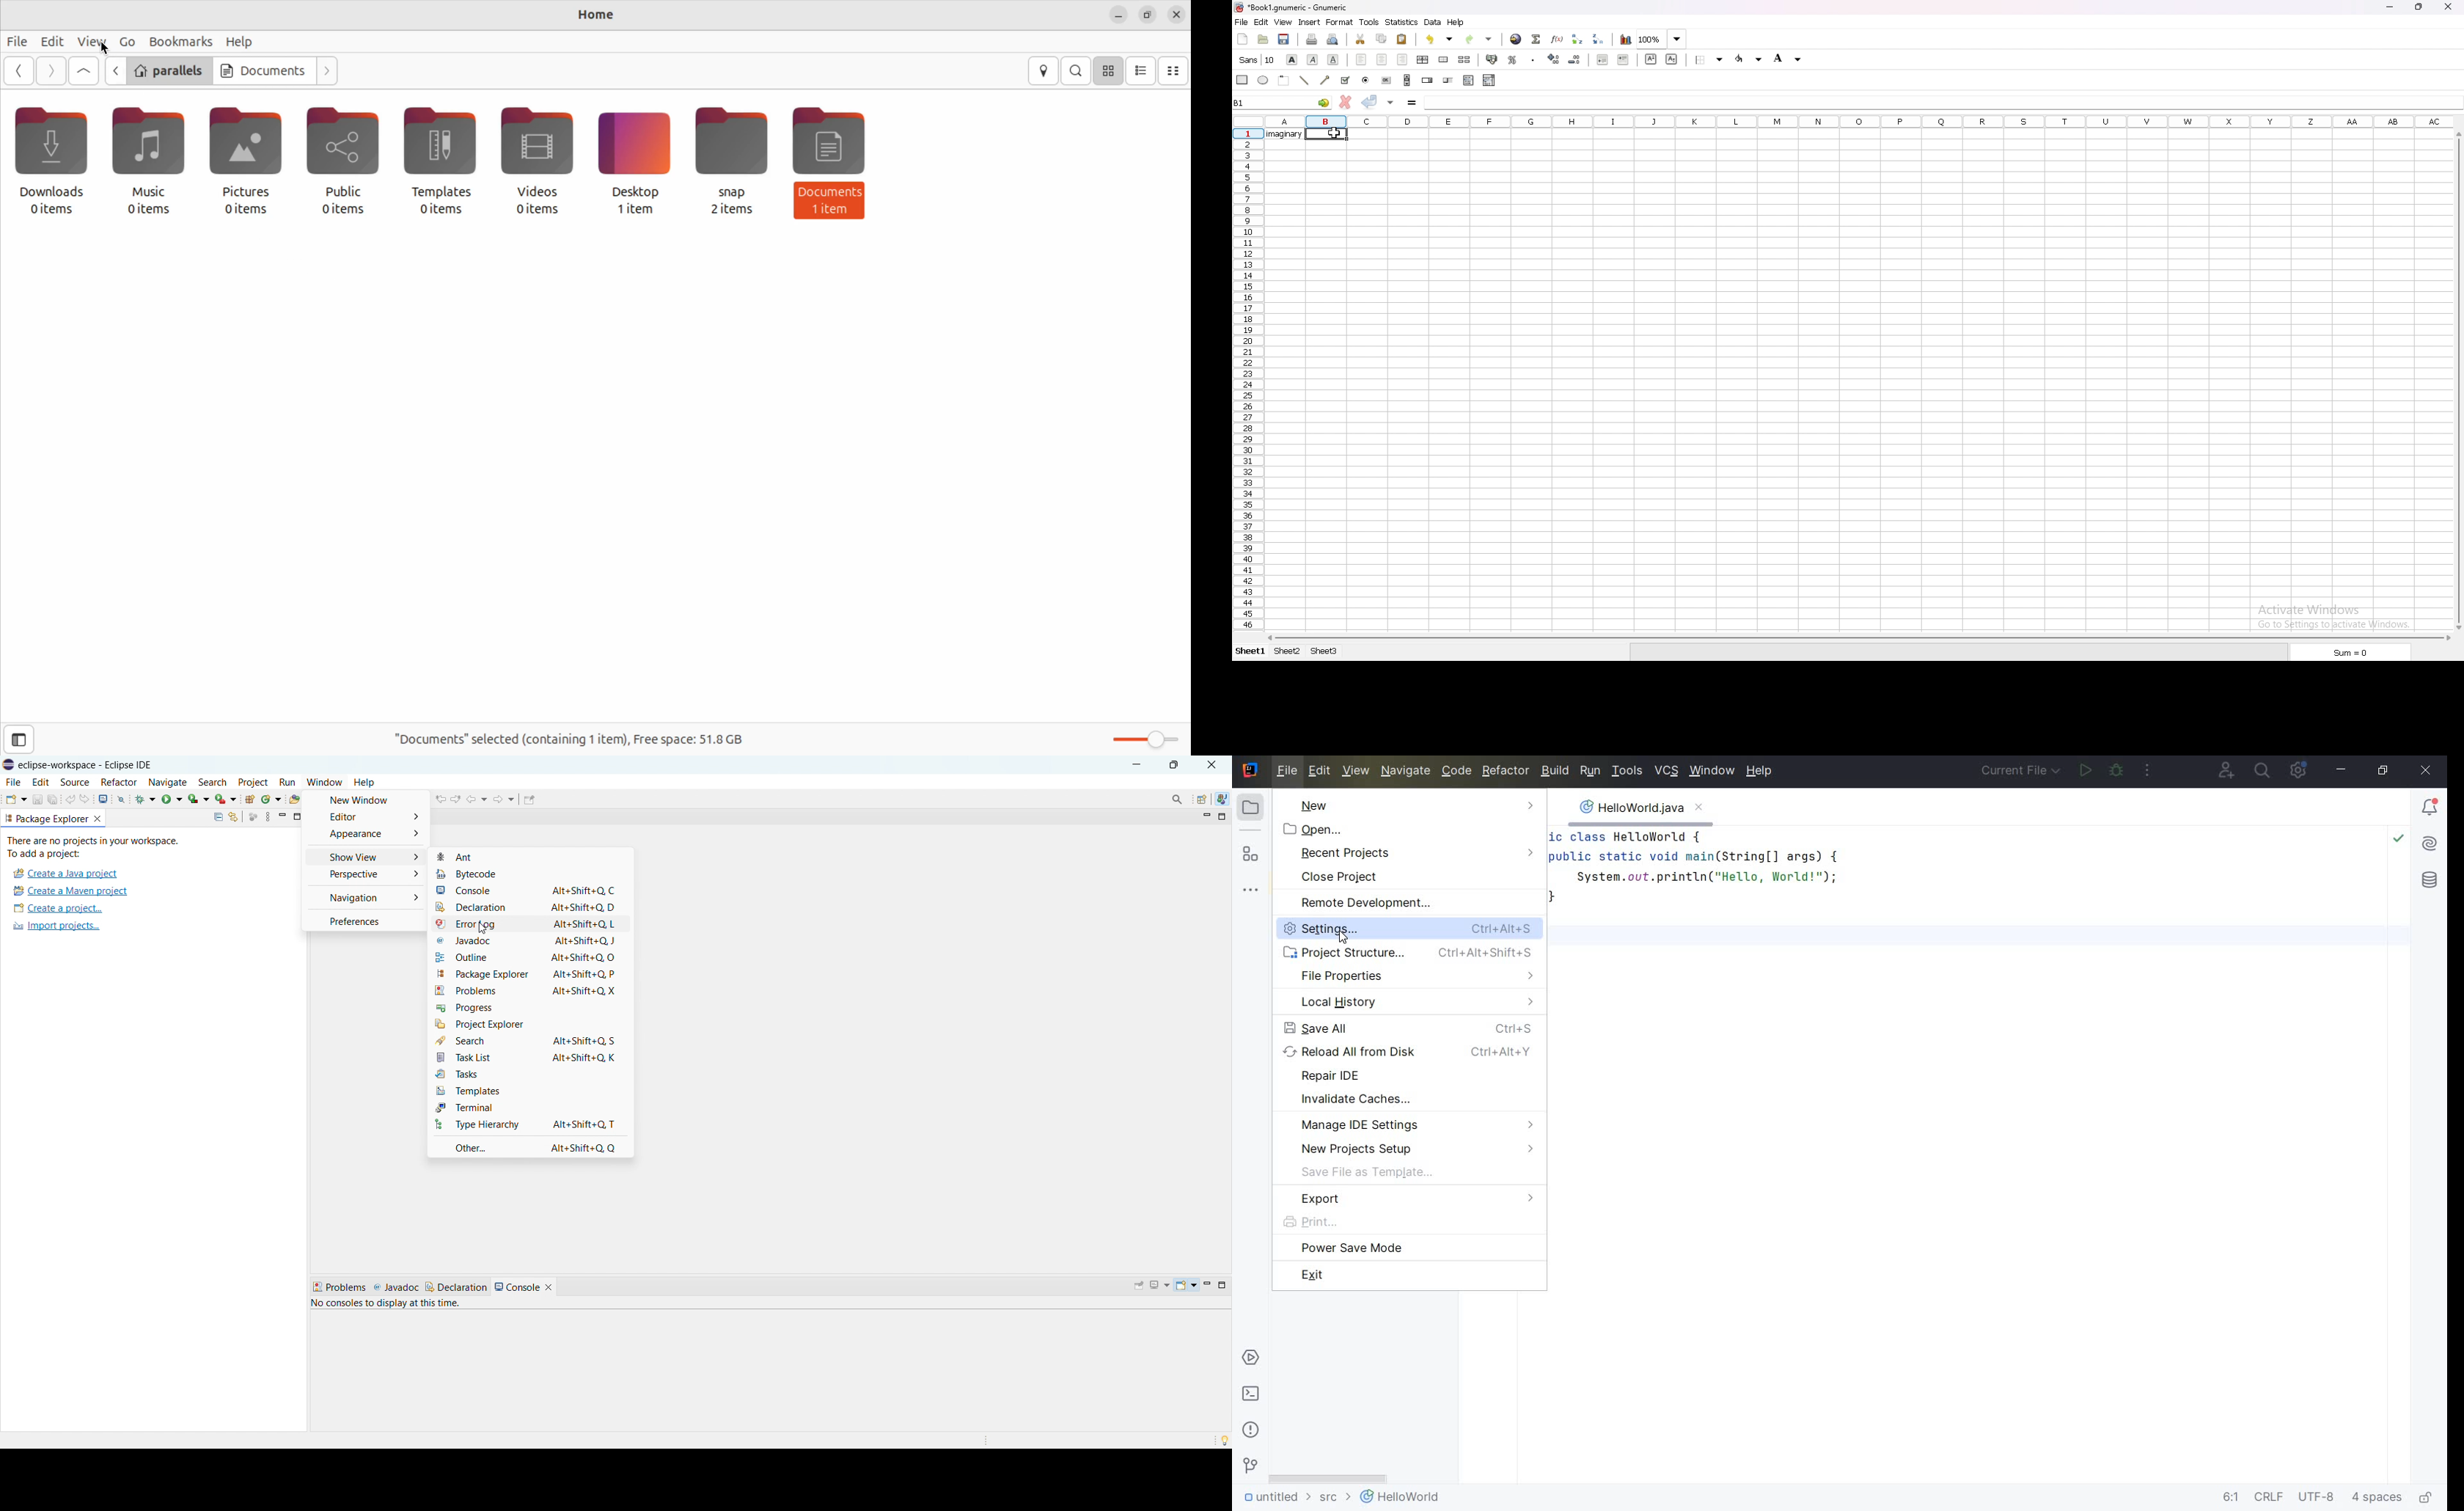  I want to click on new java class, so click(271, 799).